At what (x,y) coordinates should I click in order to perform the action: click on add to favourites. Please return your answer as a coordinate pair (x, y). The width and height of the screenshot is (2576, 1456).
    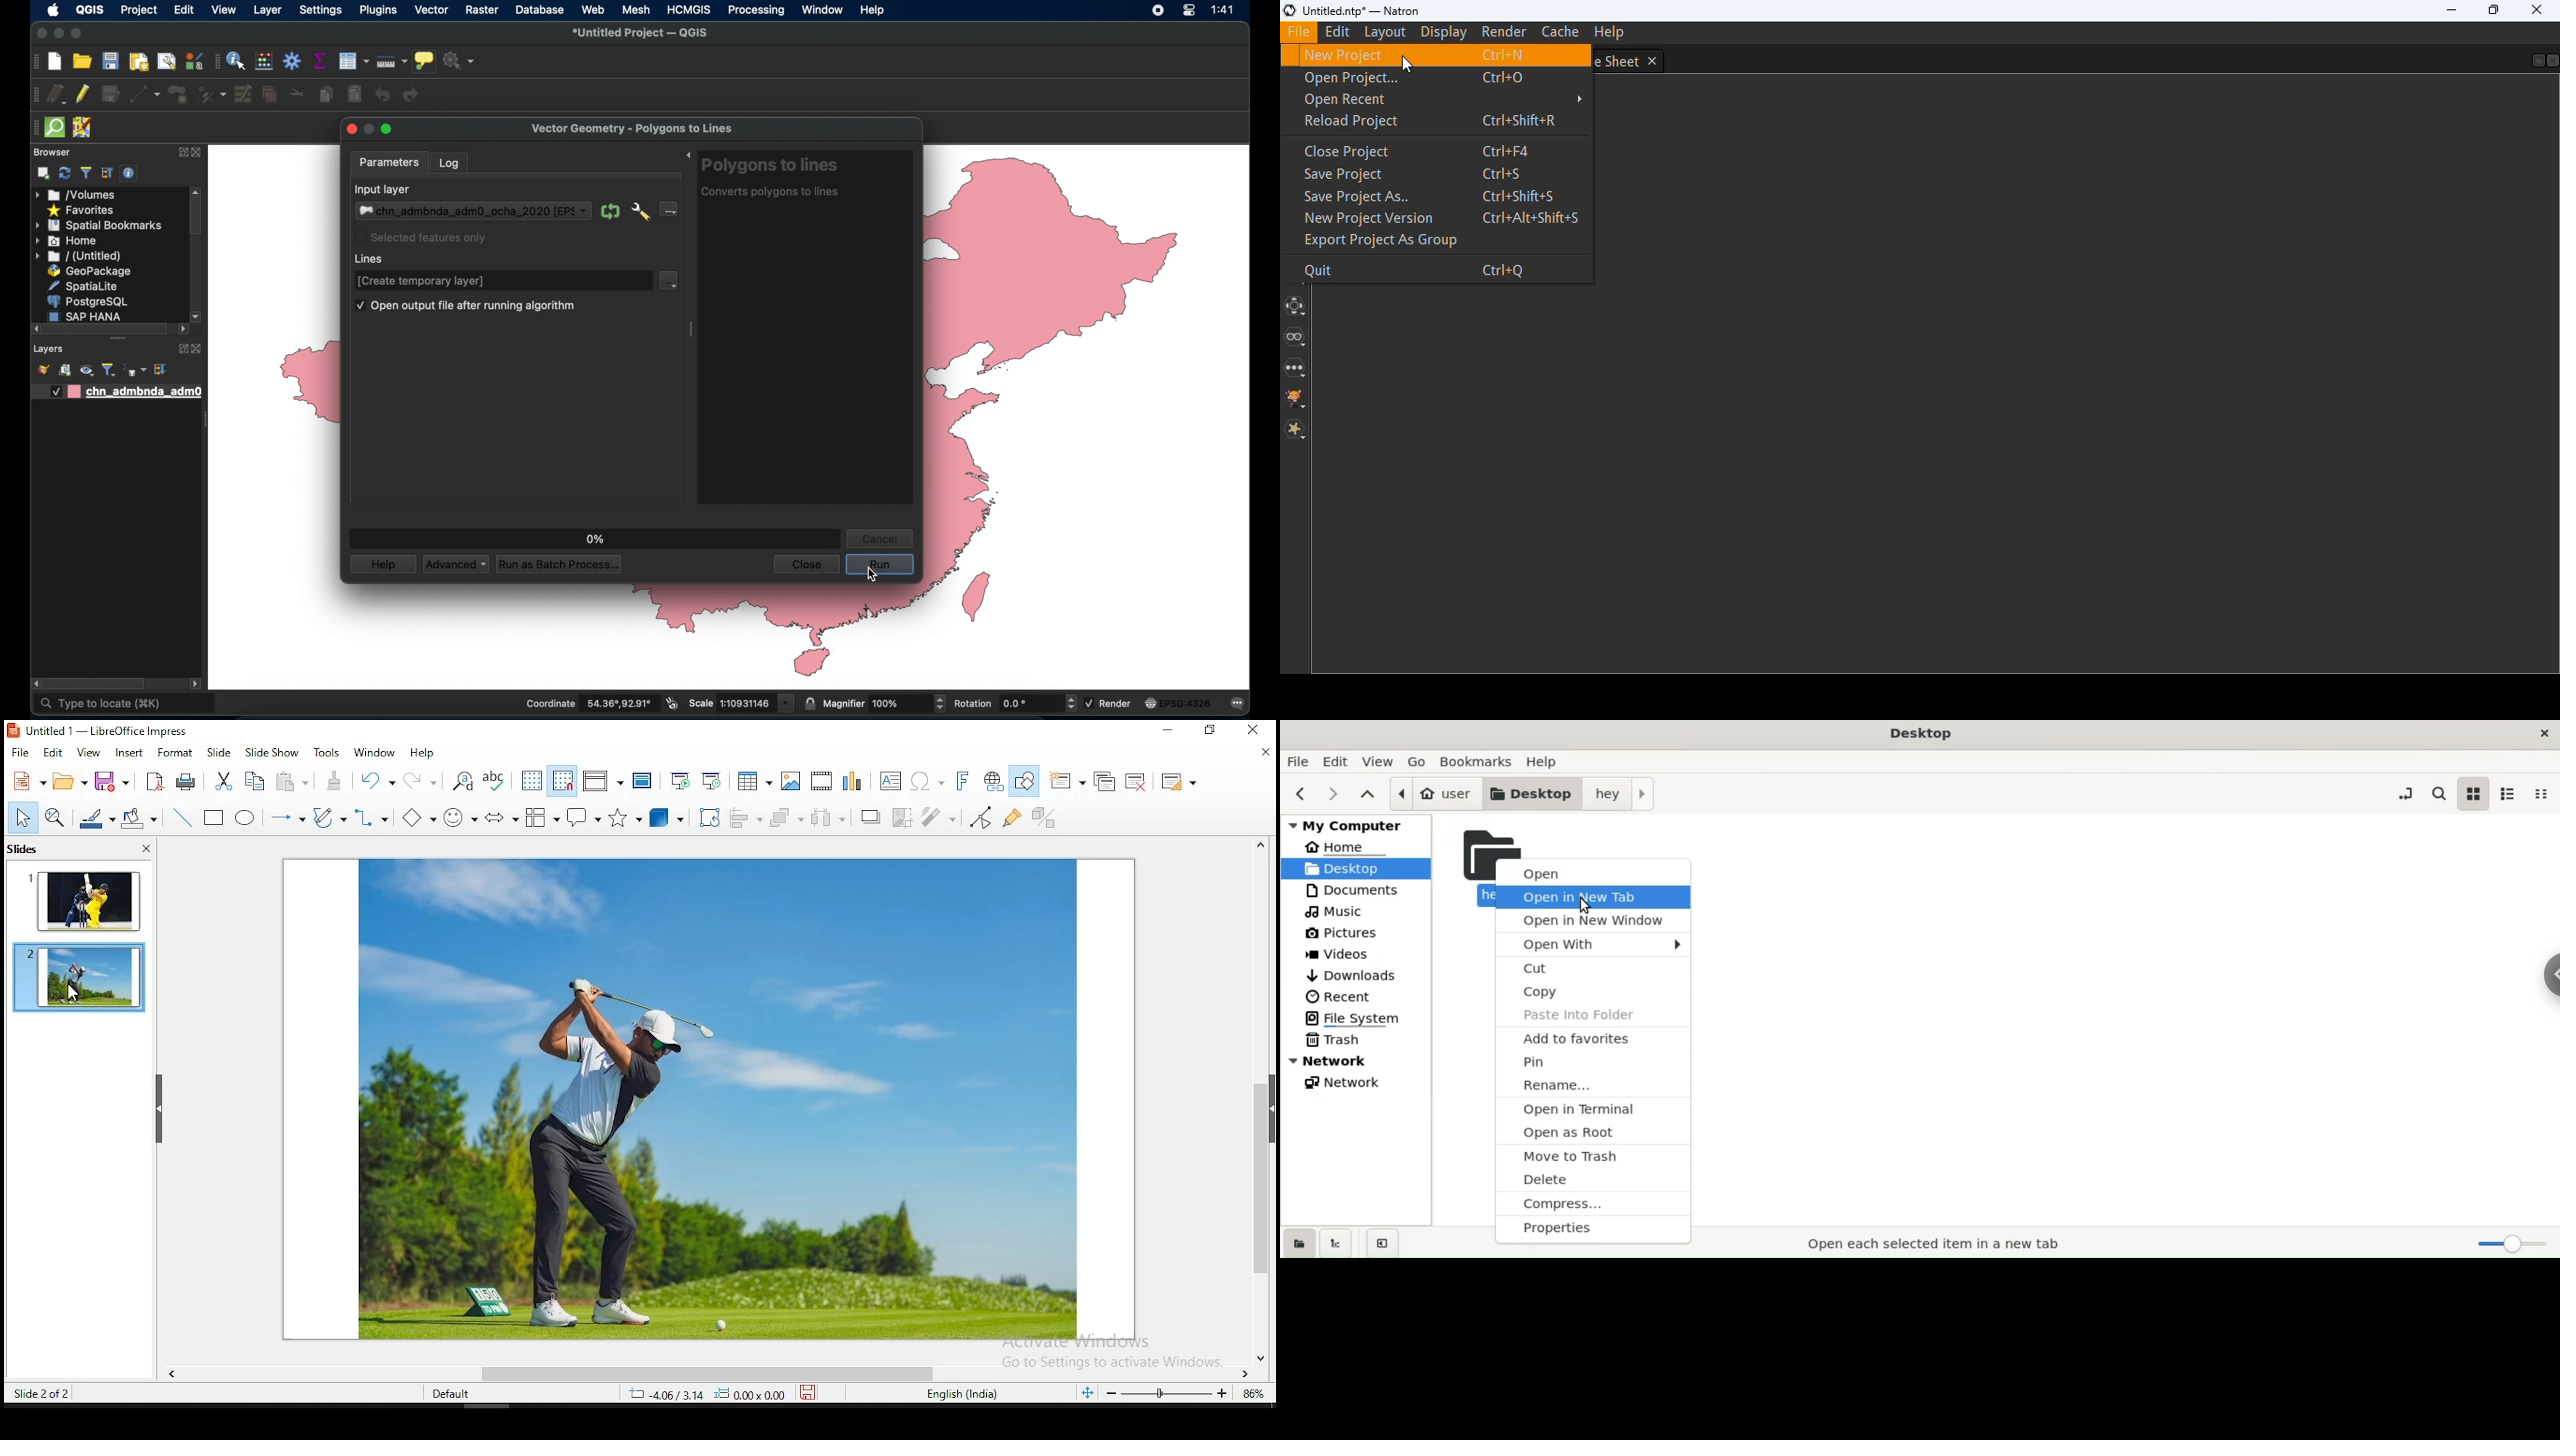
    Looking at the image, I should click on (1595, 1040).